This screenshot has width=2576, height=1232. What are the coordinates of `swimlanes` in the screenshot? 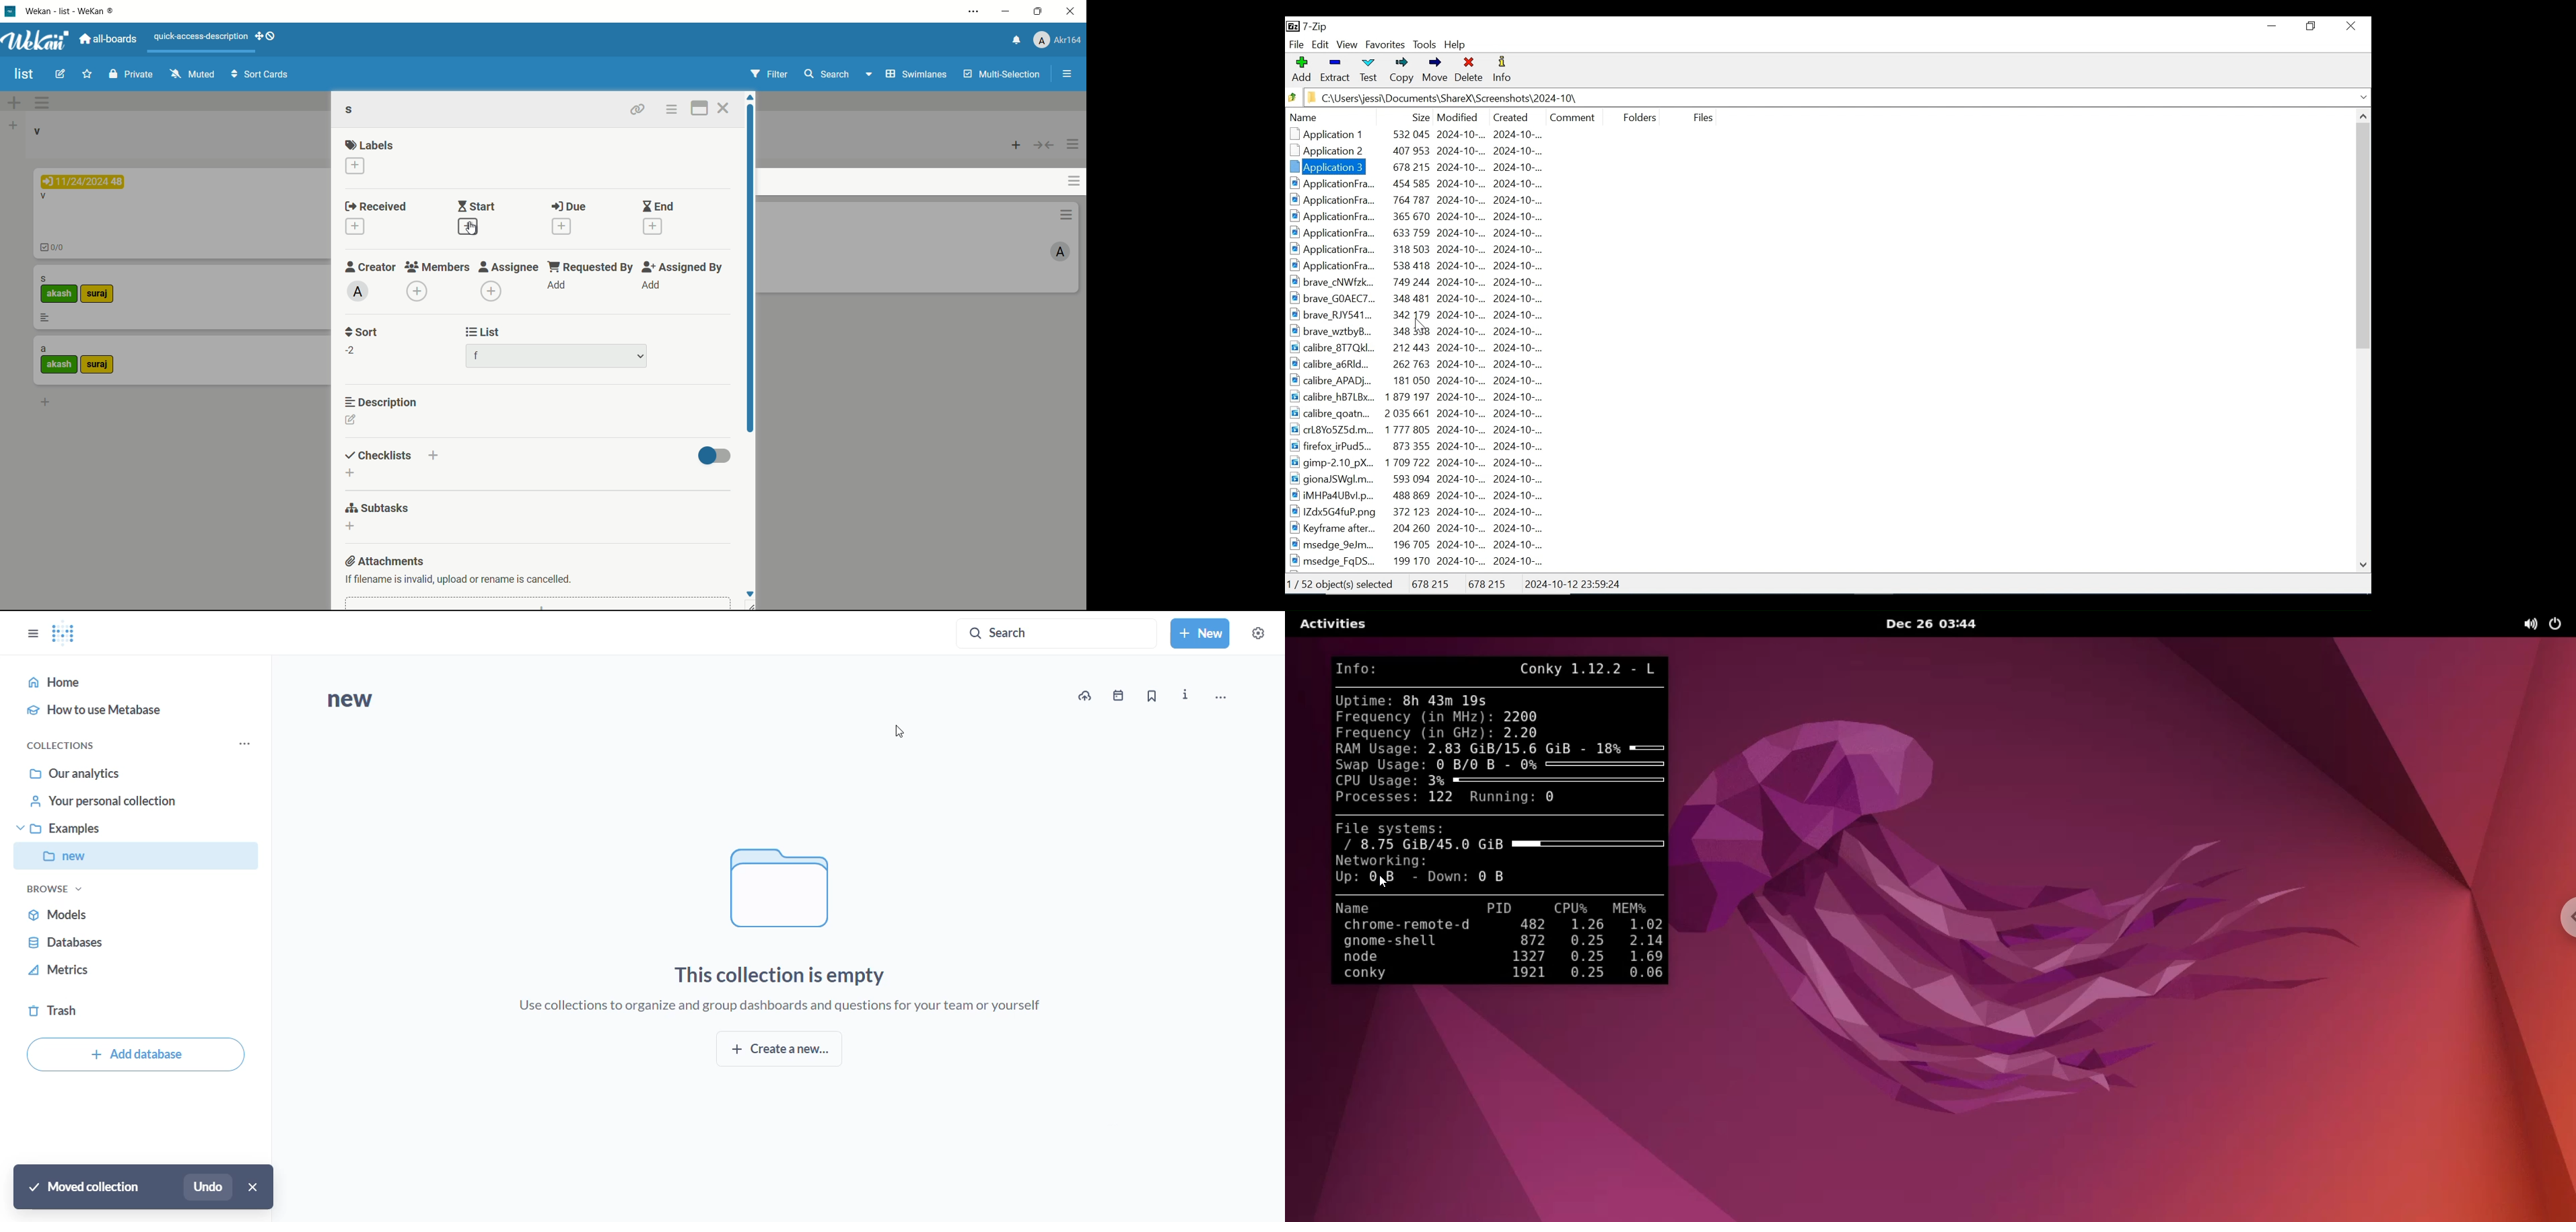 It's located at (917, 74).